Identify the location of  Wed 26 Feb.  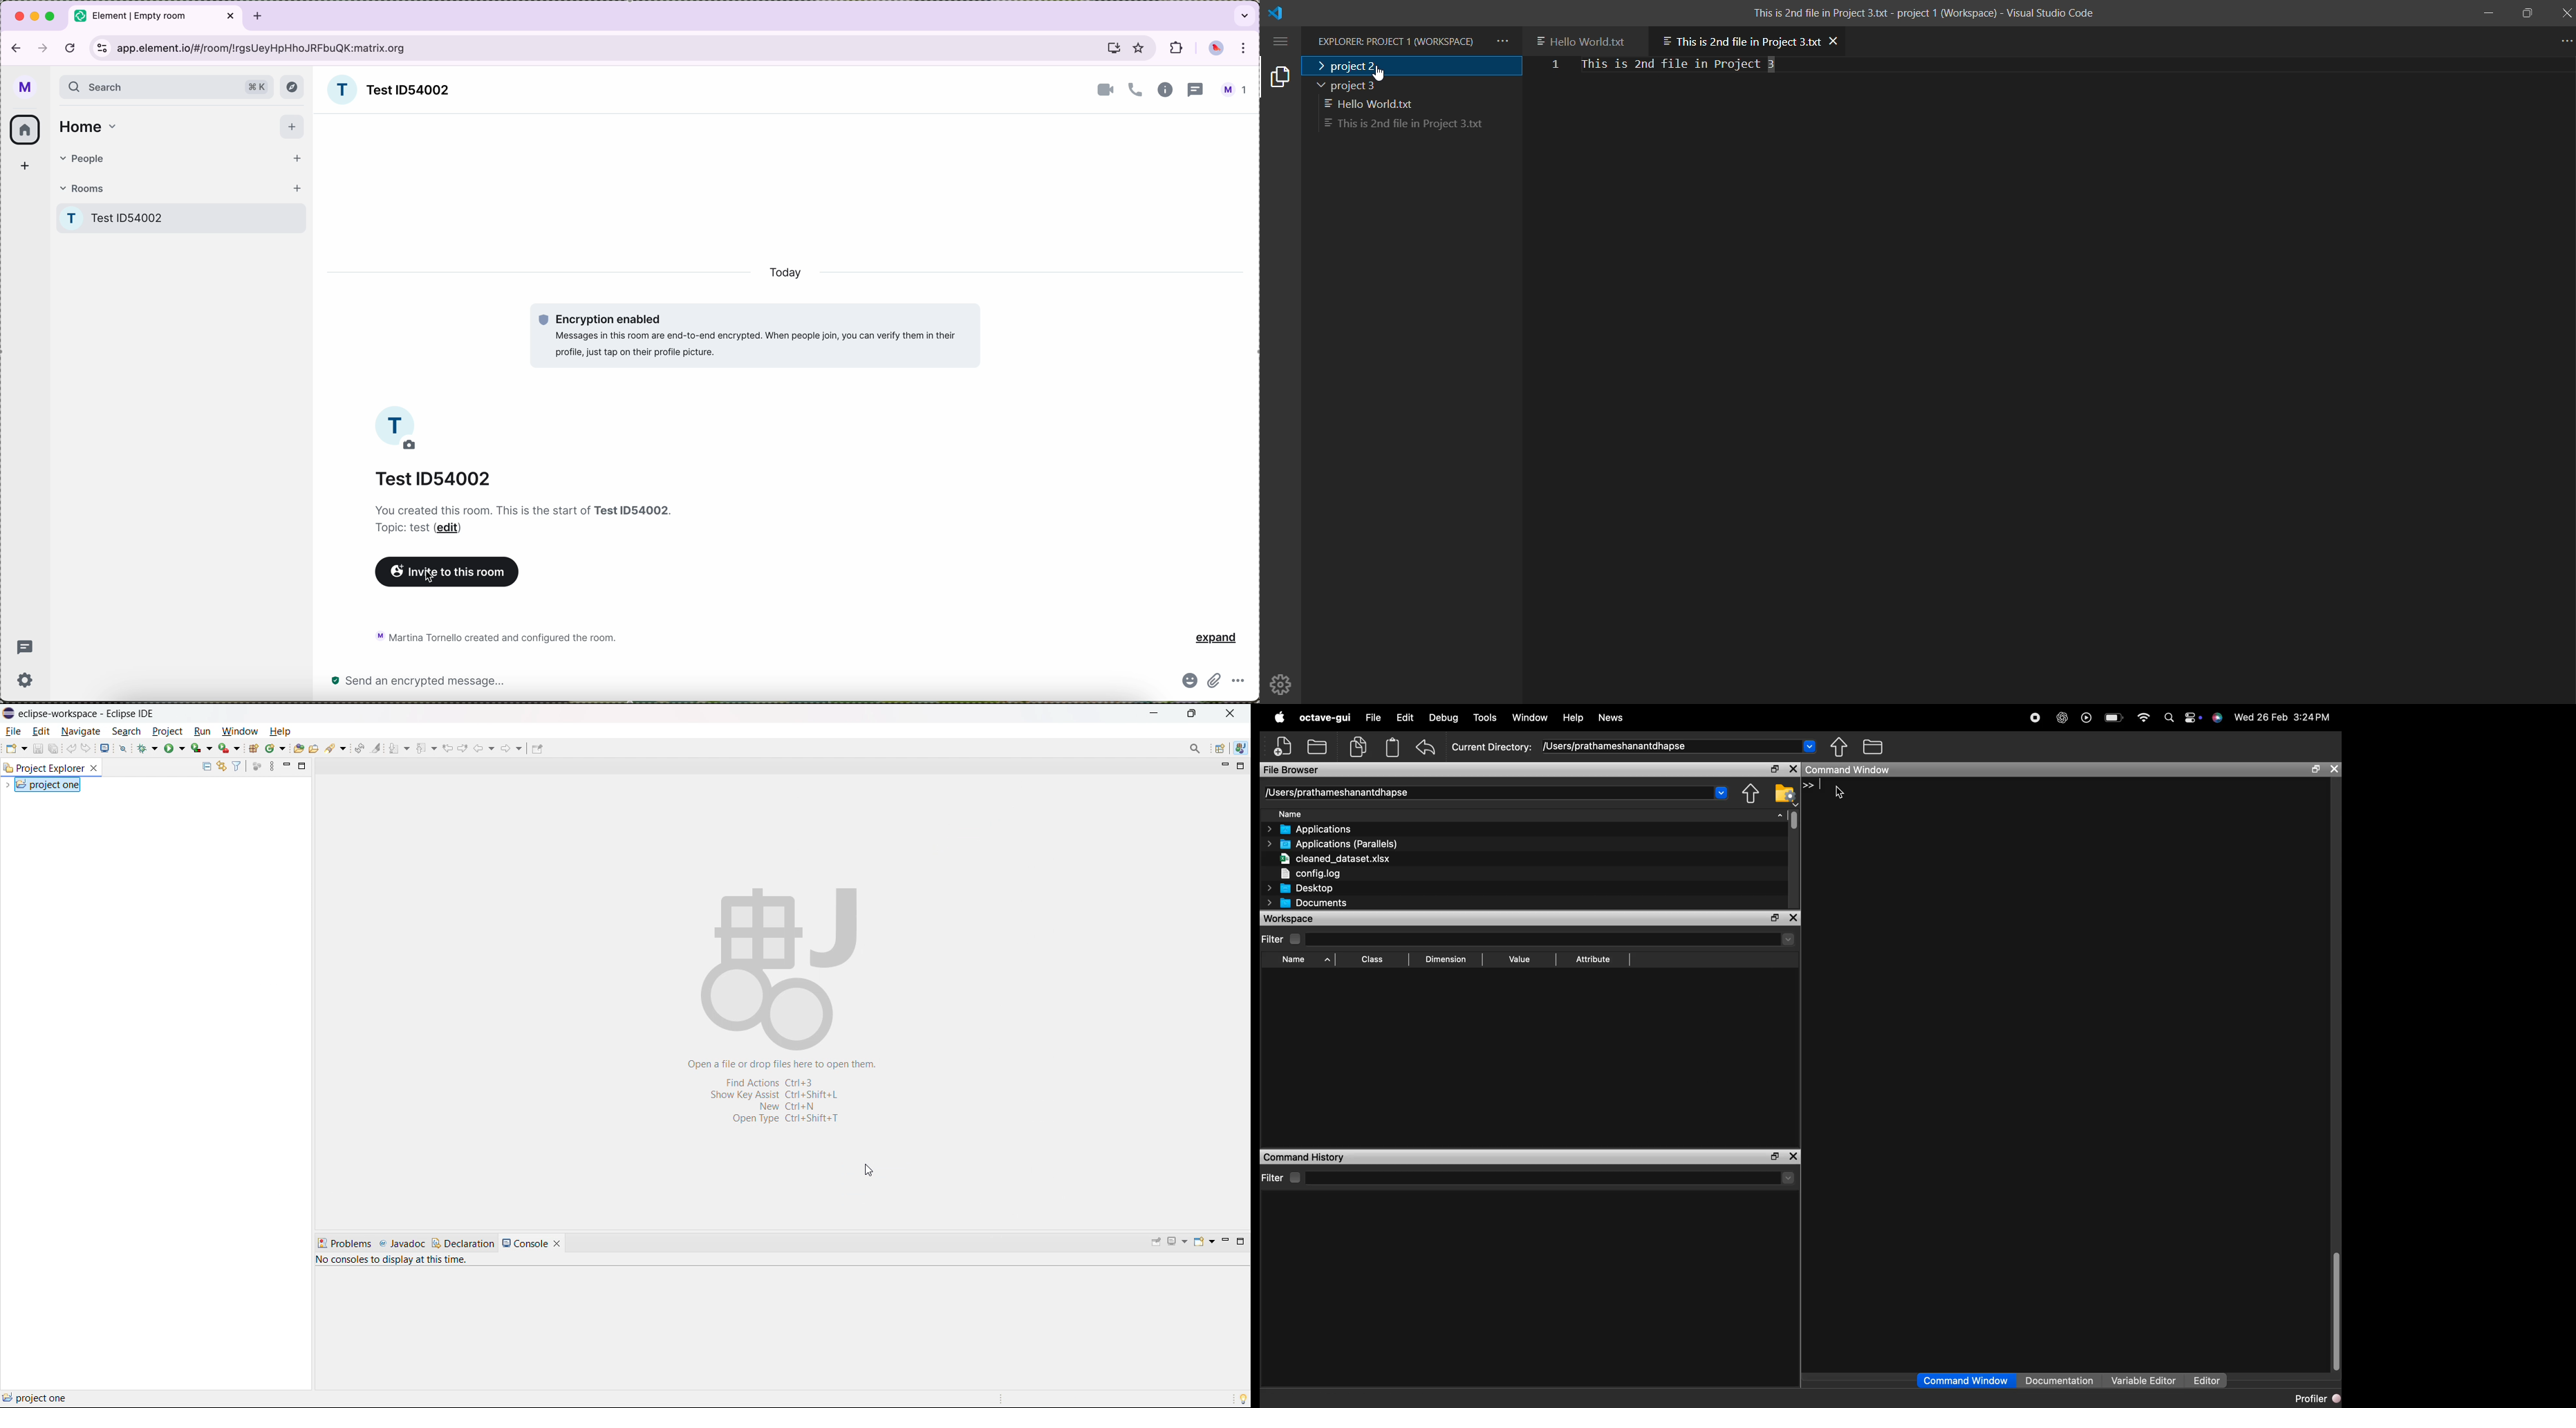
(2259, 717).